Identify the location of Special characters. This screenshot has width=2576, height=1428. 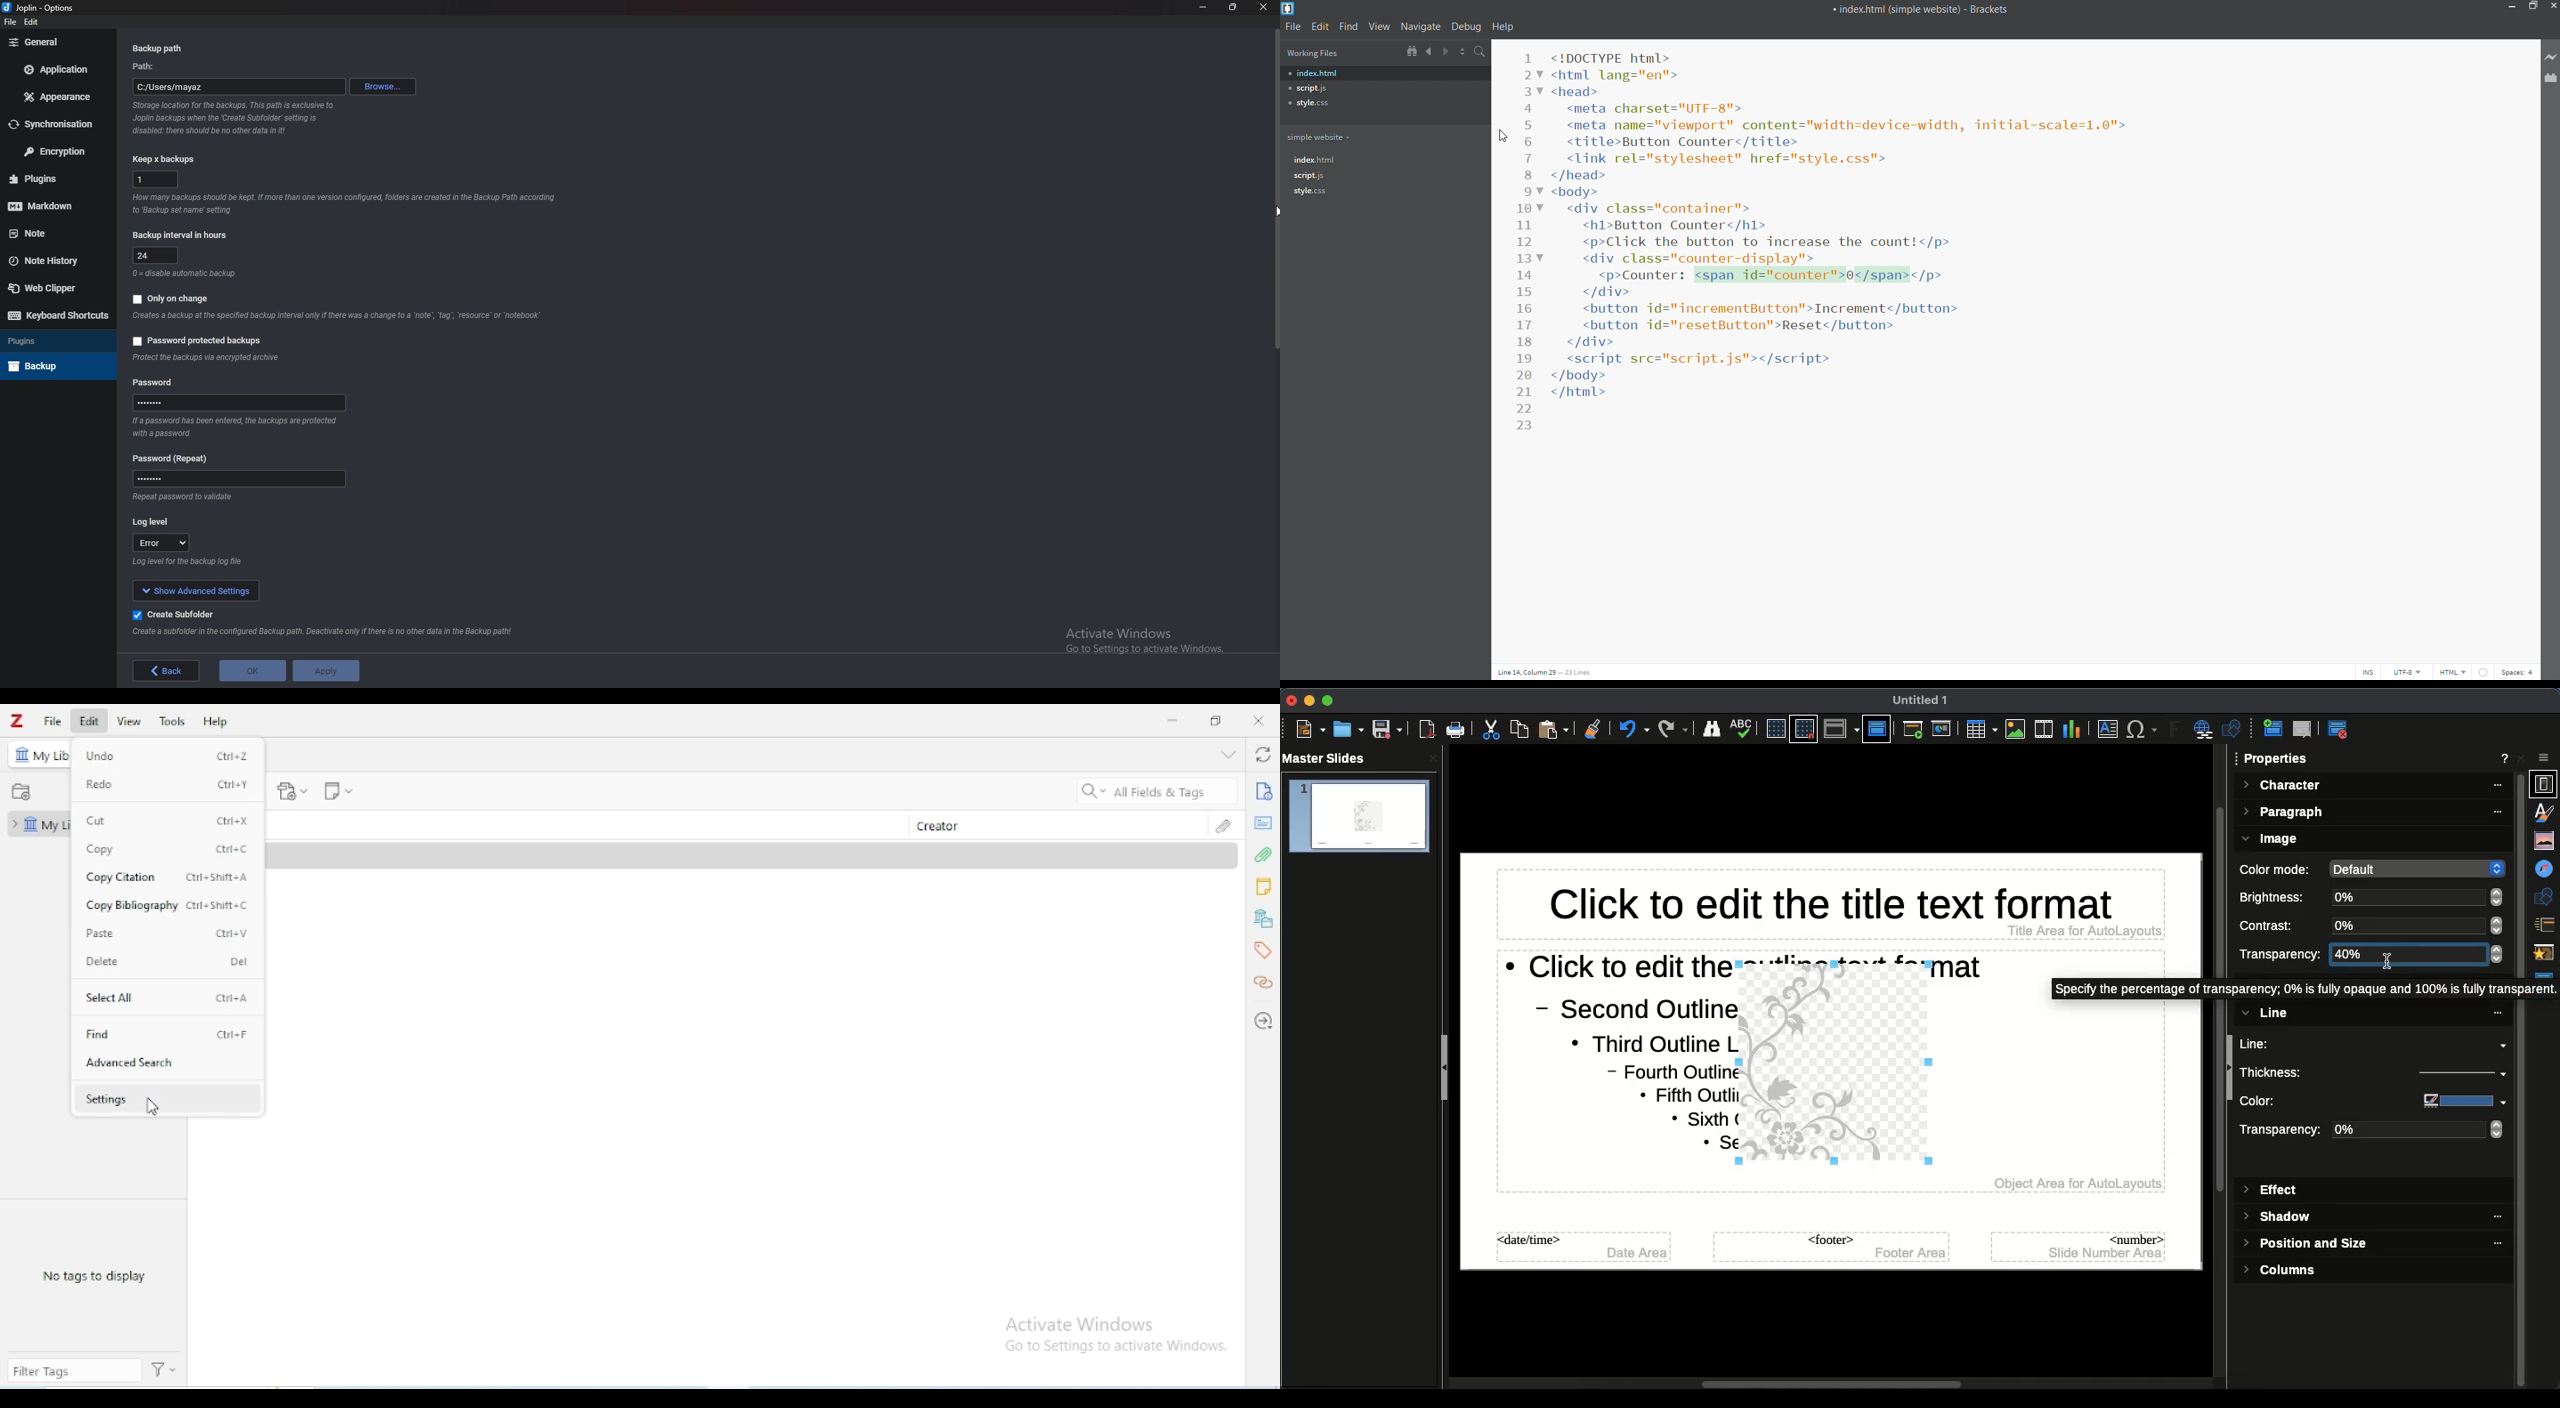
(2143, 730).